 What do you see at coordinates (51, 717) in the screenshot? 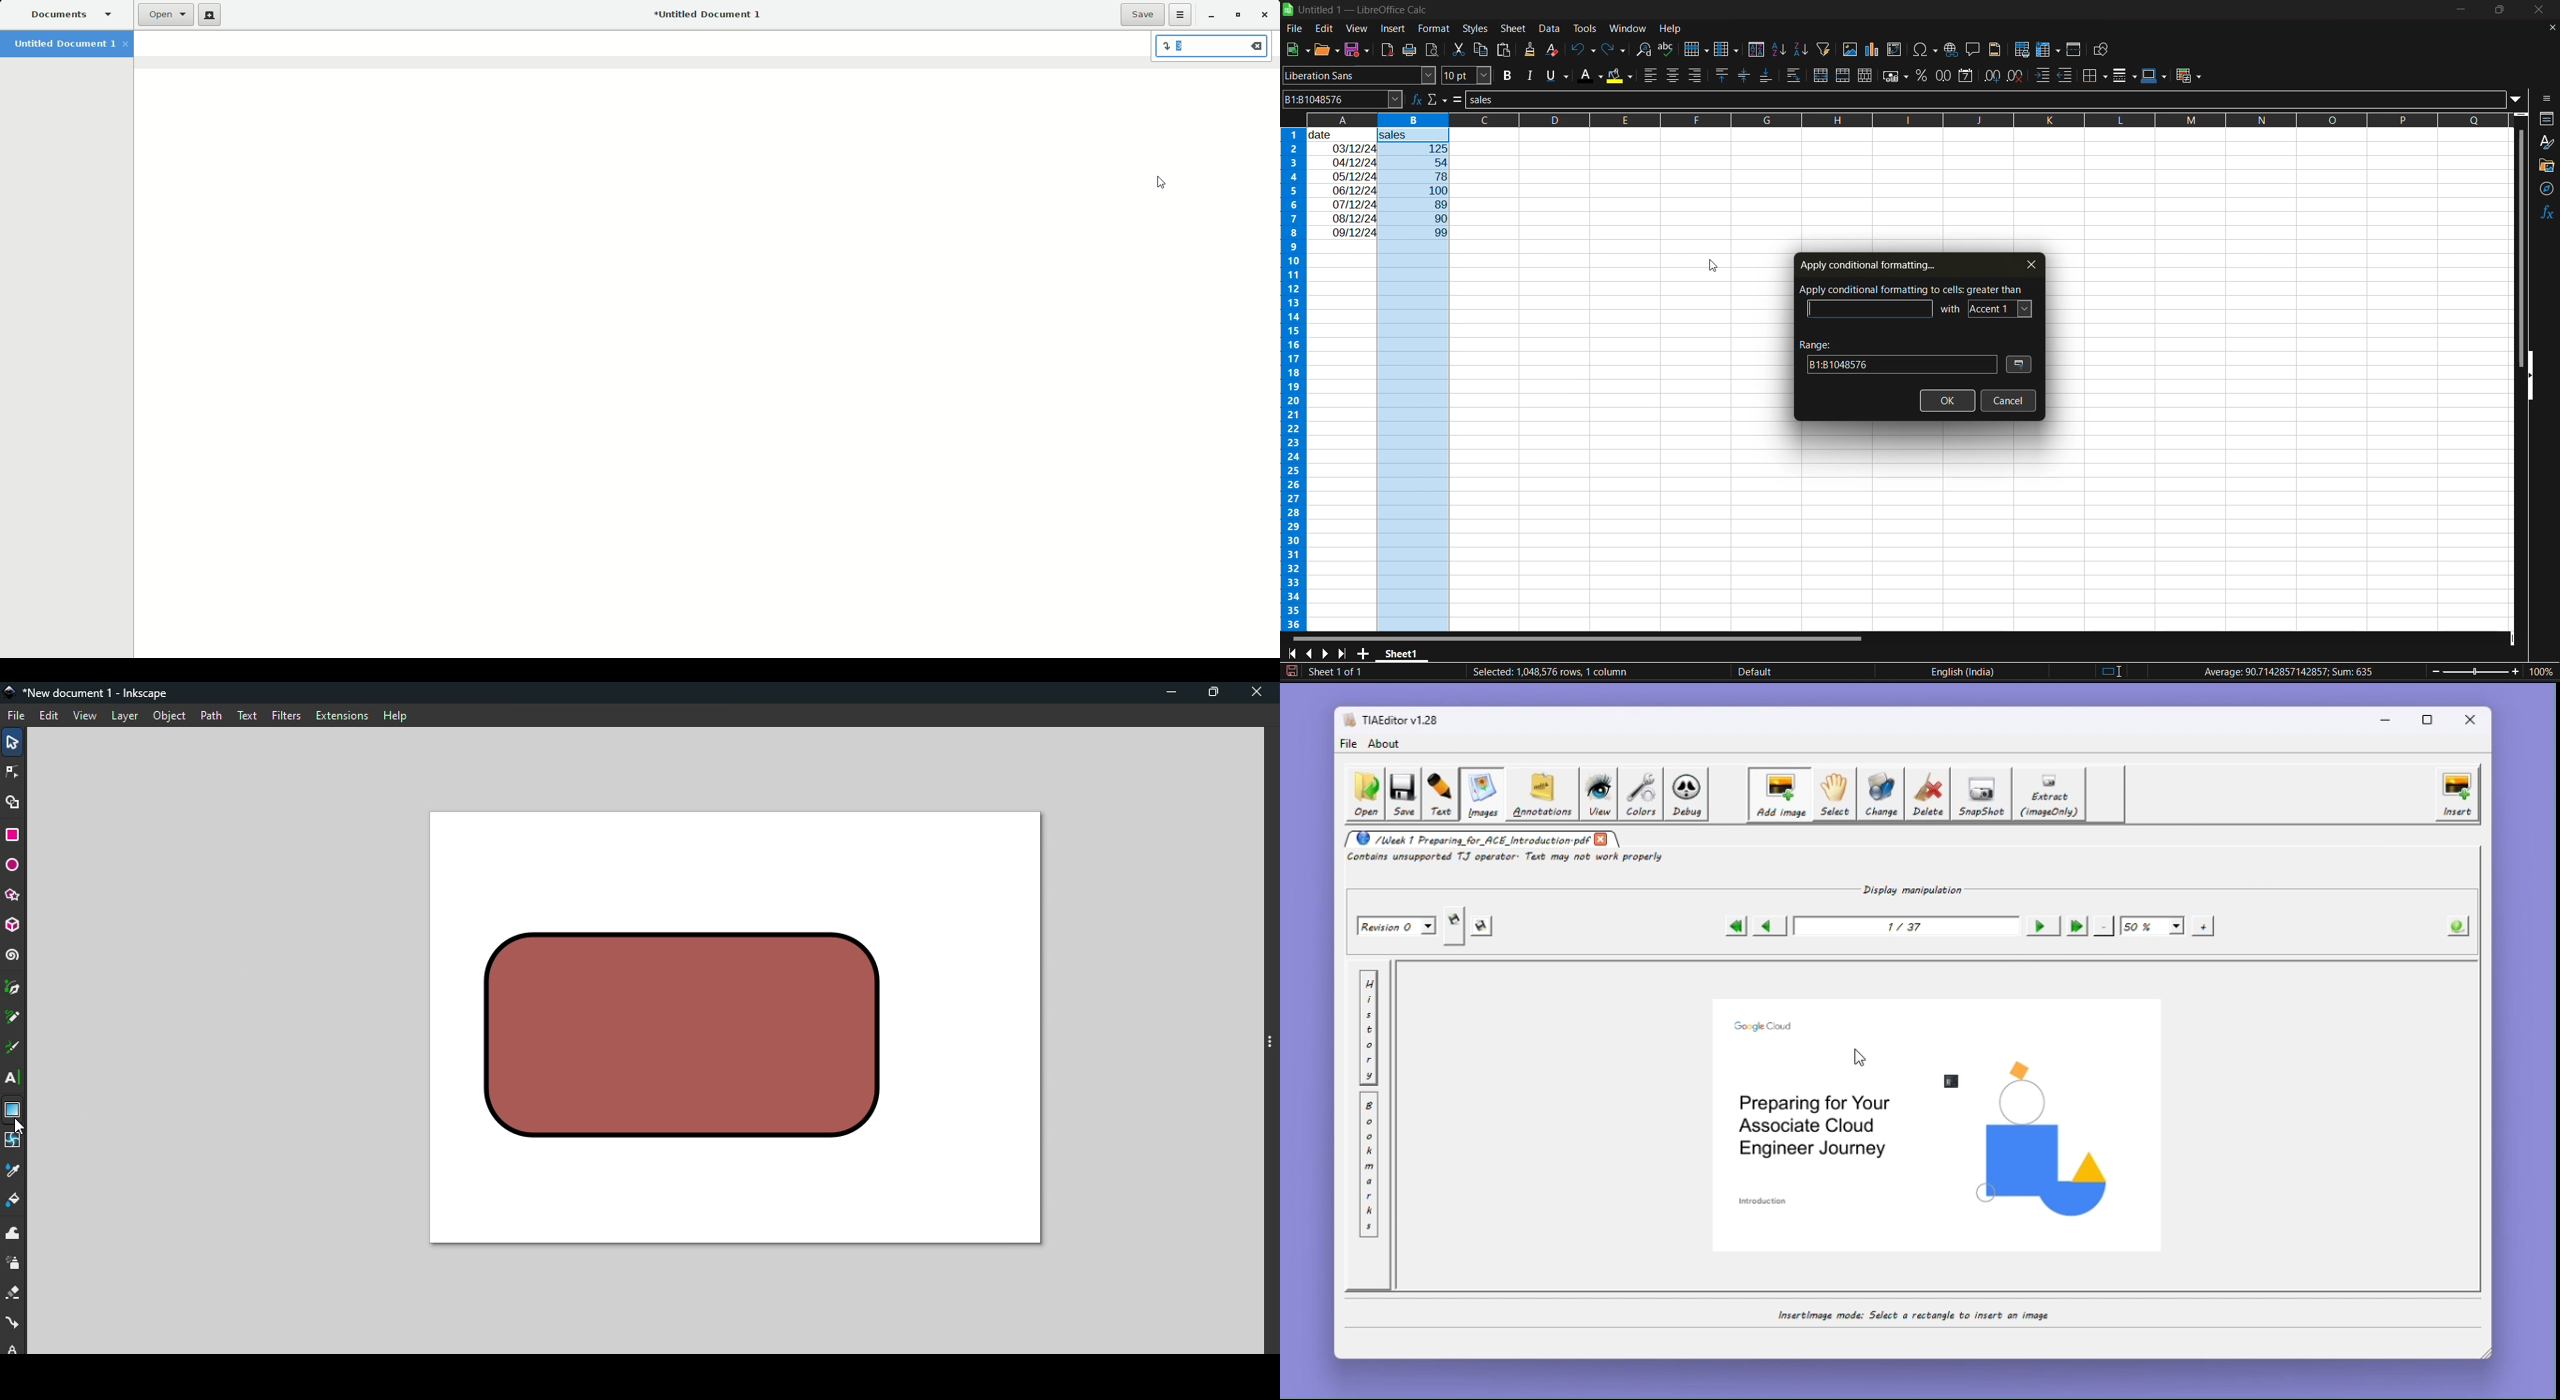
I see `Edit` at bounding box center [51, 717].